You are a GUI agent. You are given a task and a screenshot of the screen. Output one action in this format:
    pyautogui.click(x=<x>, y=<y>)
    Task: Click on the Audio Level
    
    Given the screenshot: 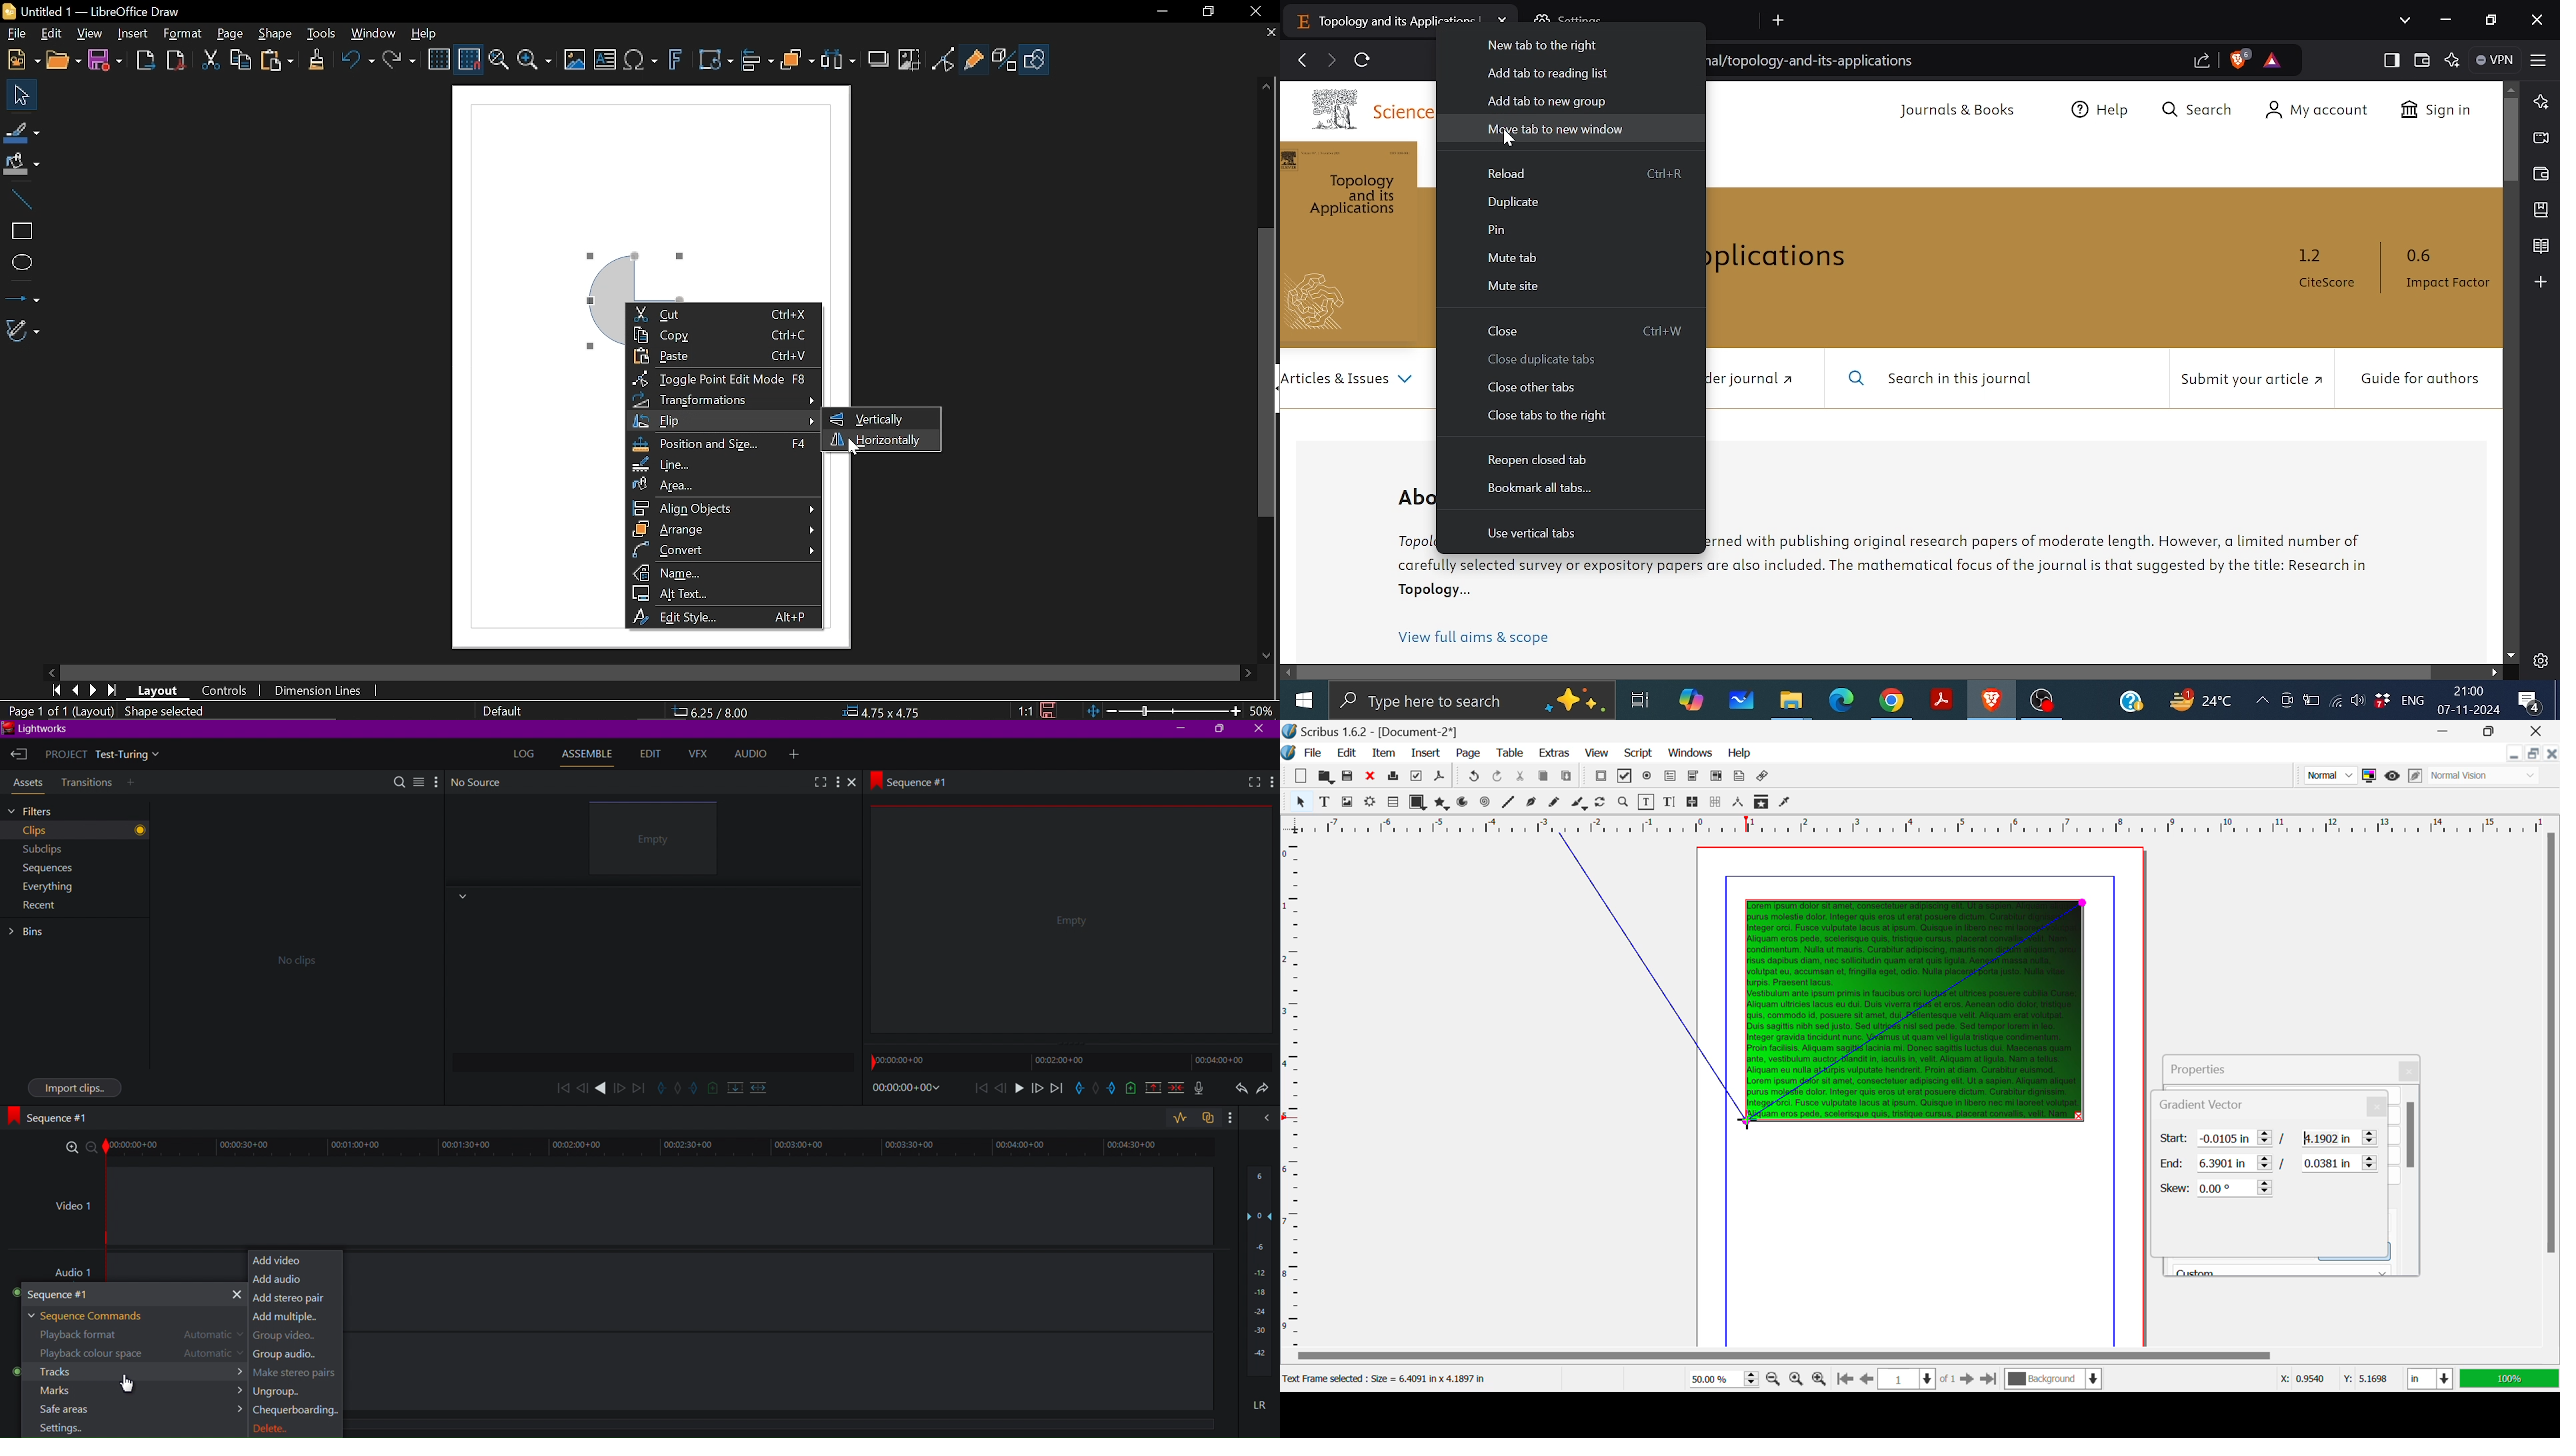 What is the action you would take?
    pyautogui.click(x=1259, y=1277)
    